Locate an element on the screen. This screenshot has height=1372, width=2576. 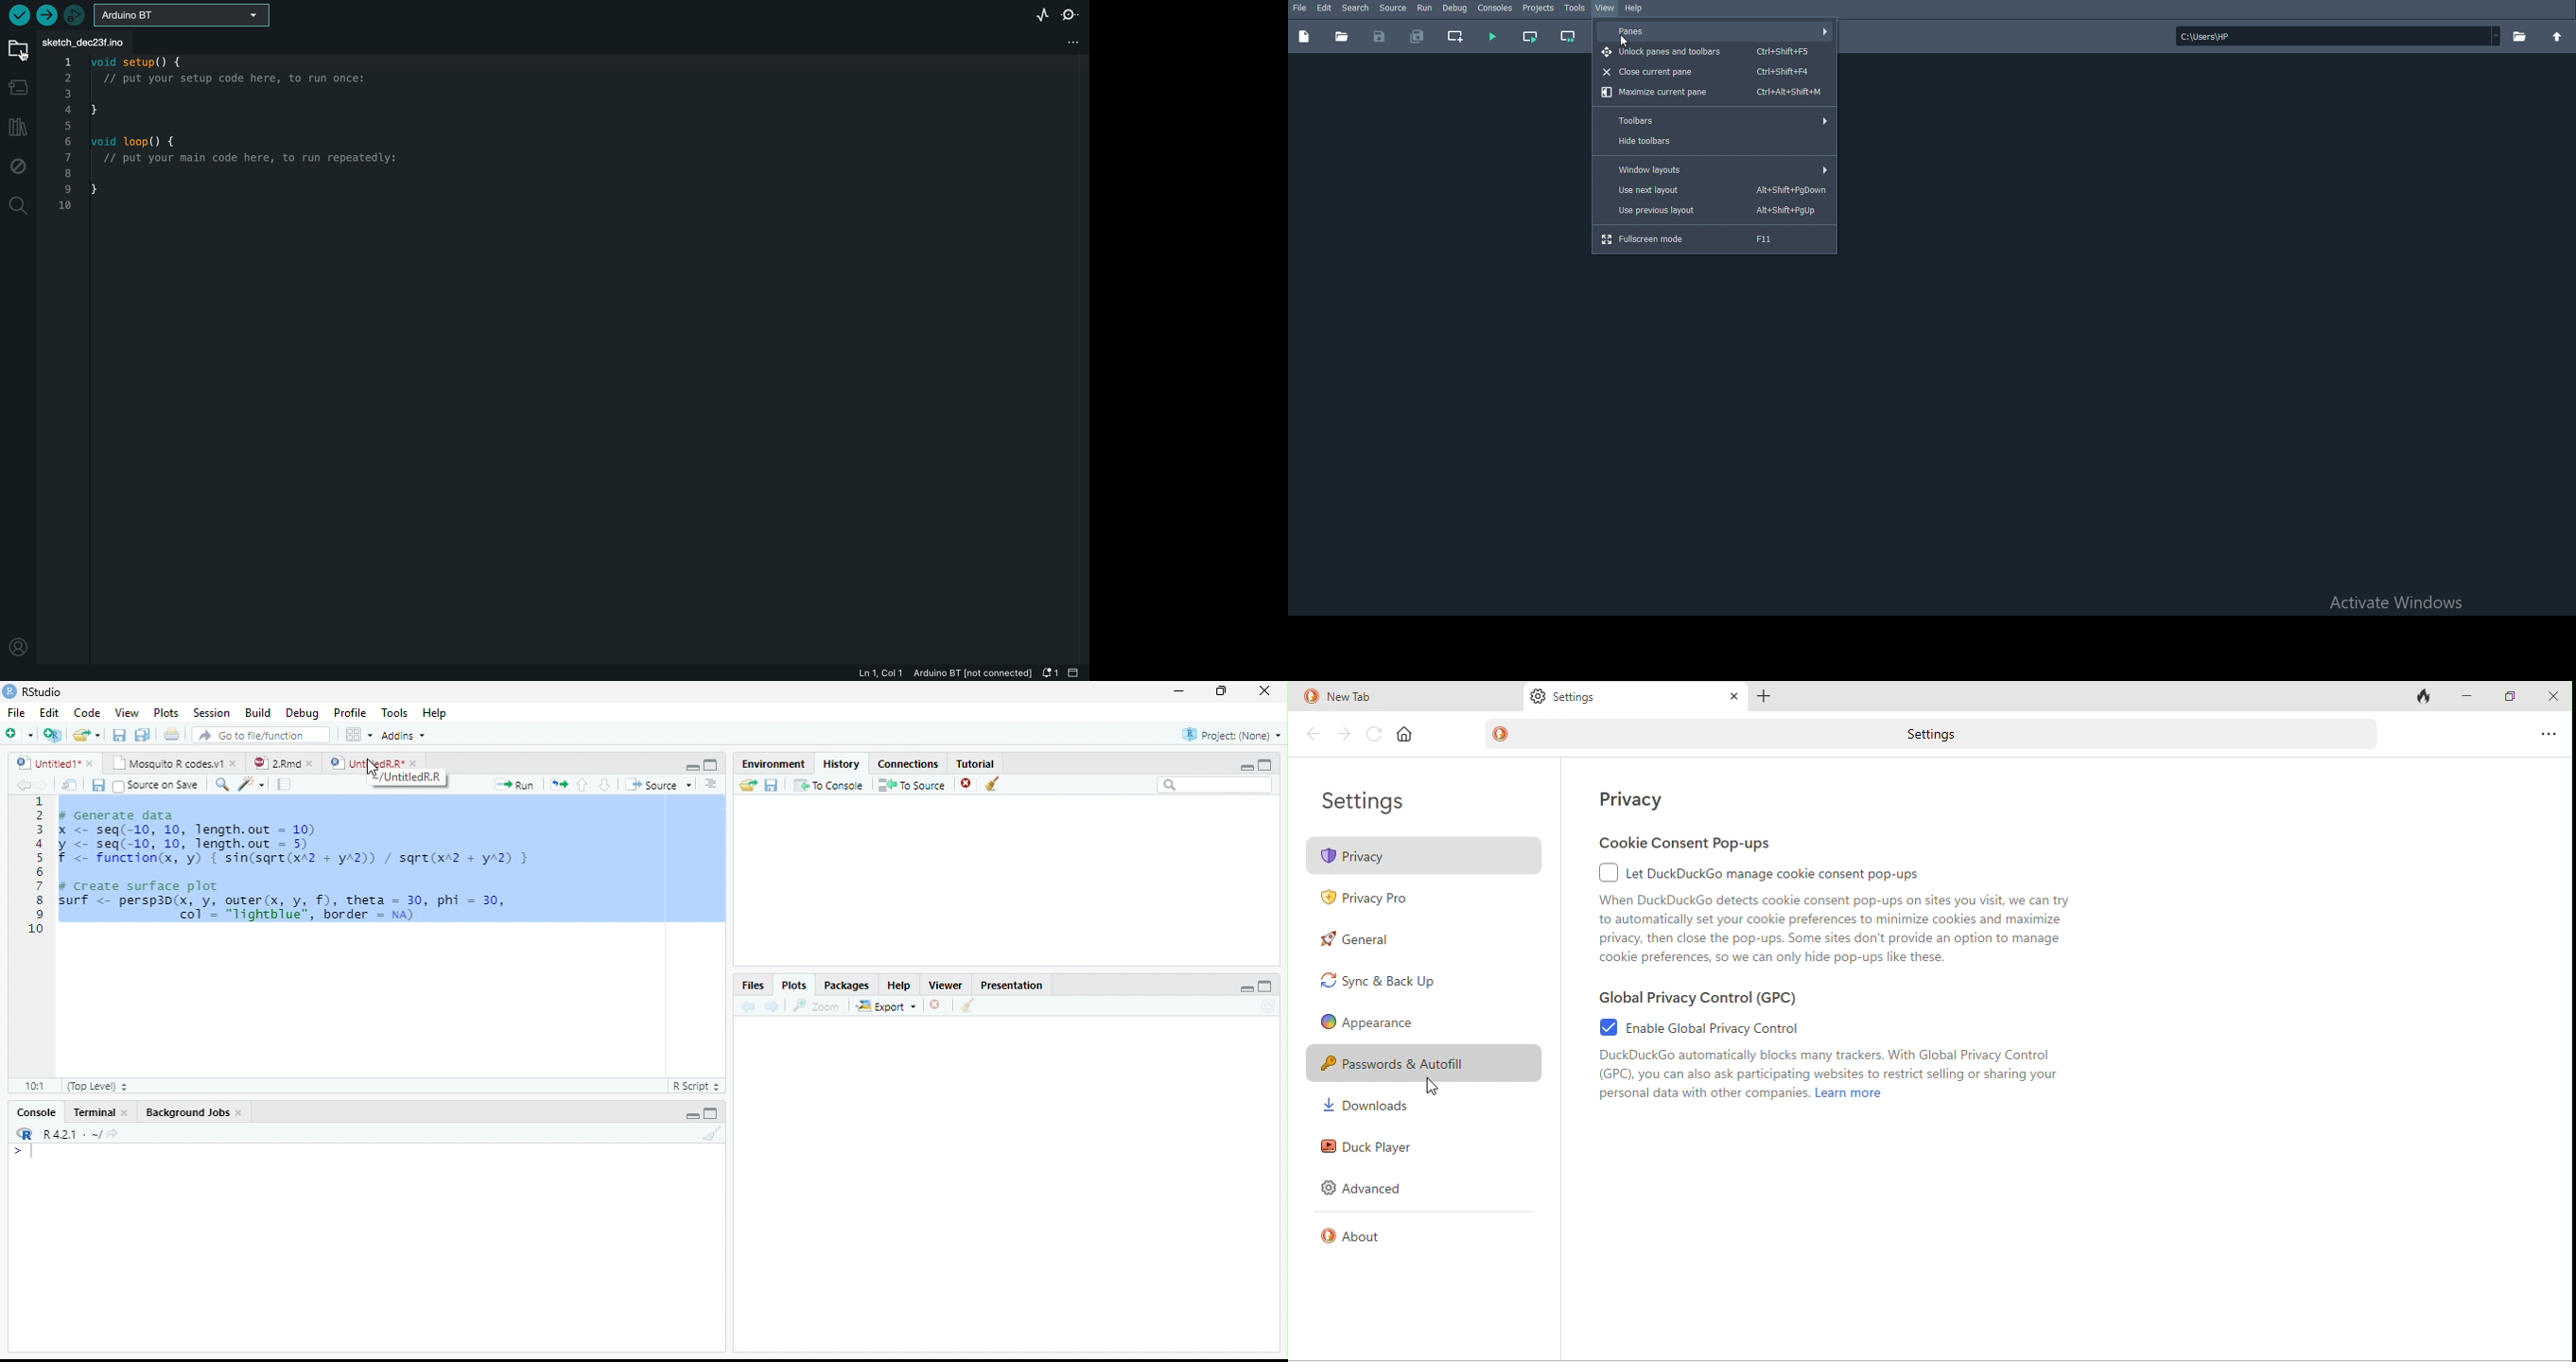
Remove the selected history entries is located at coordinates (967, 785).